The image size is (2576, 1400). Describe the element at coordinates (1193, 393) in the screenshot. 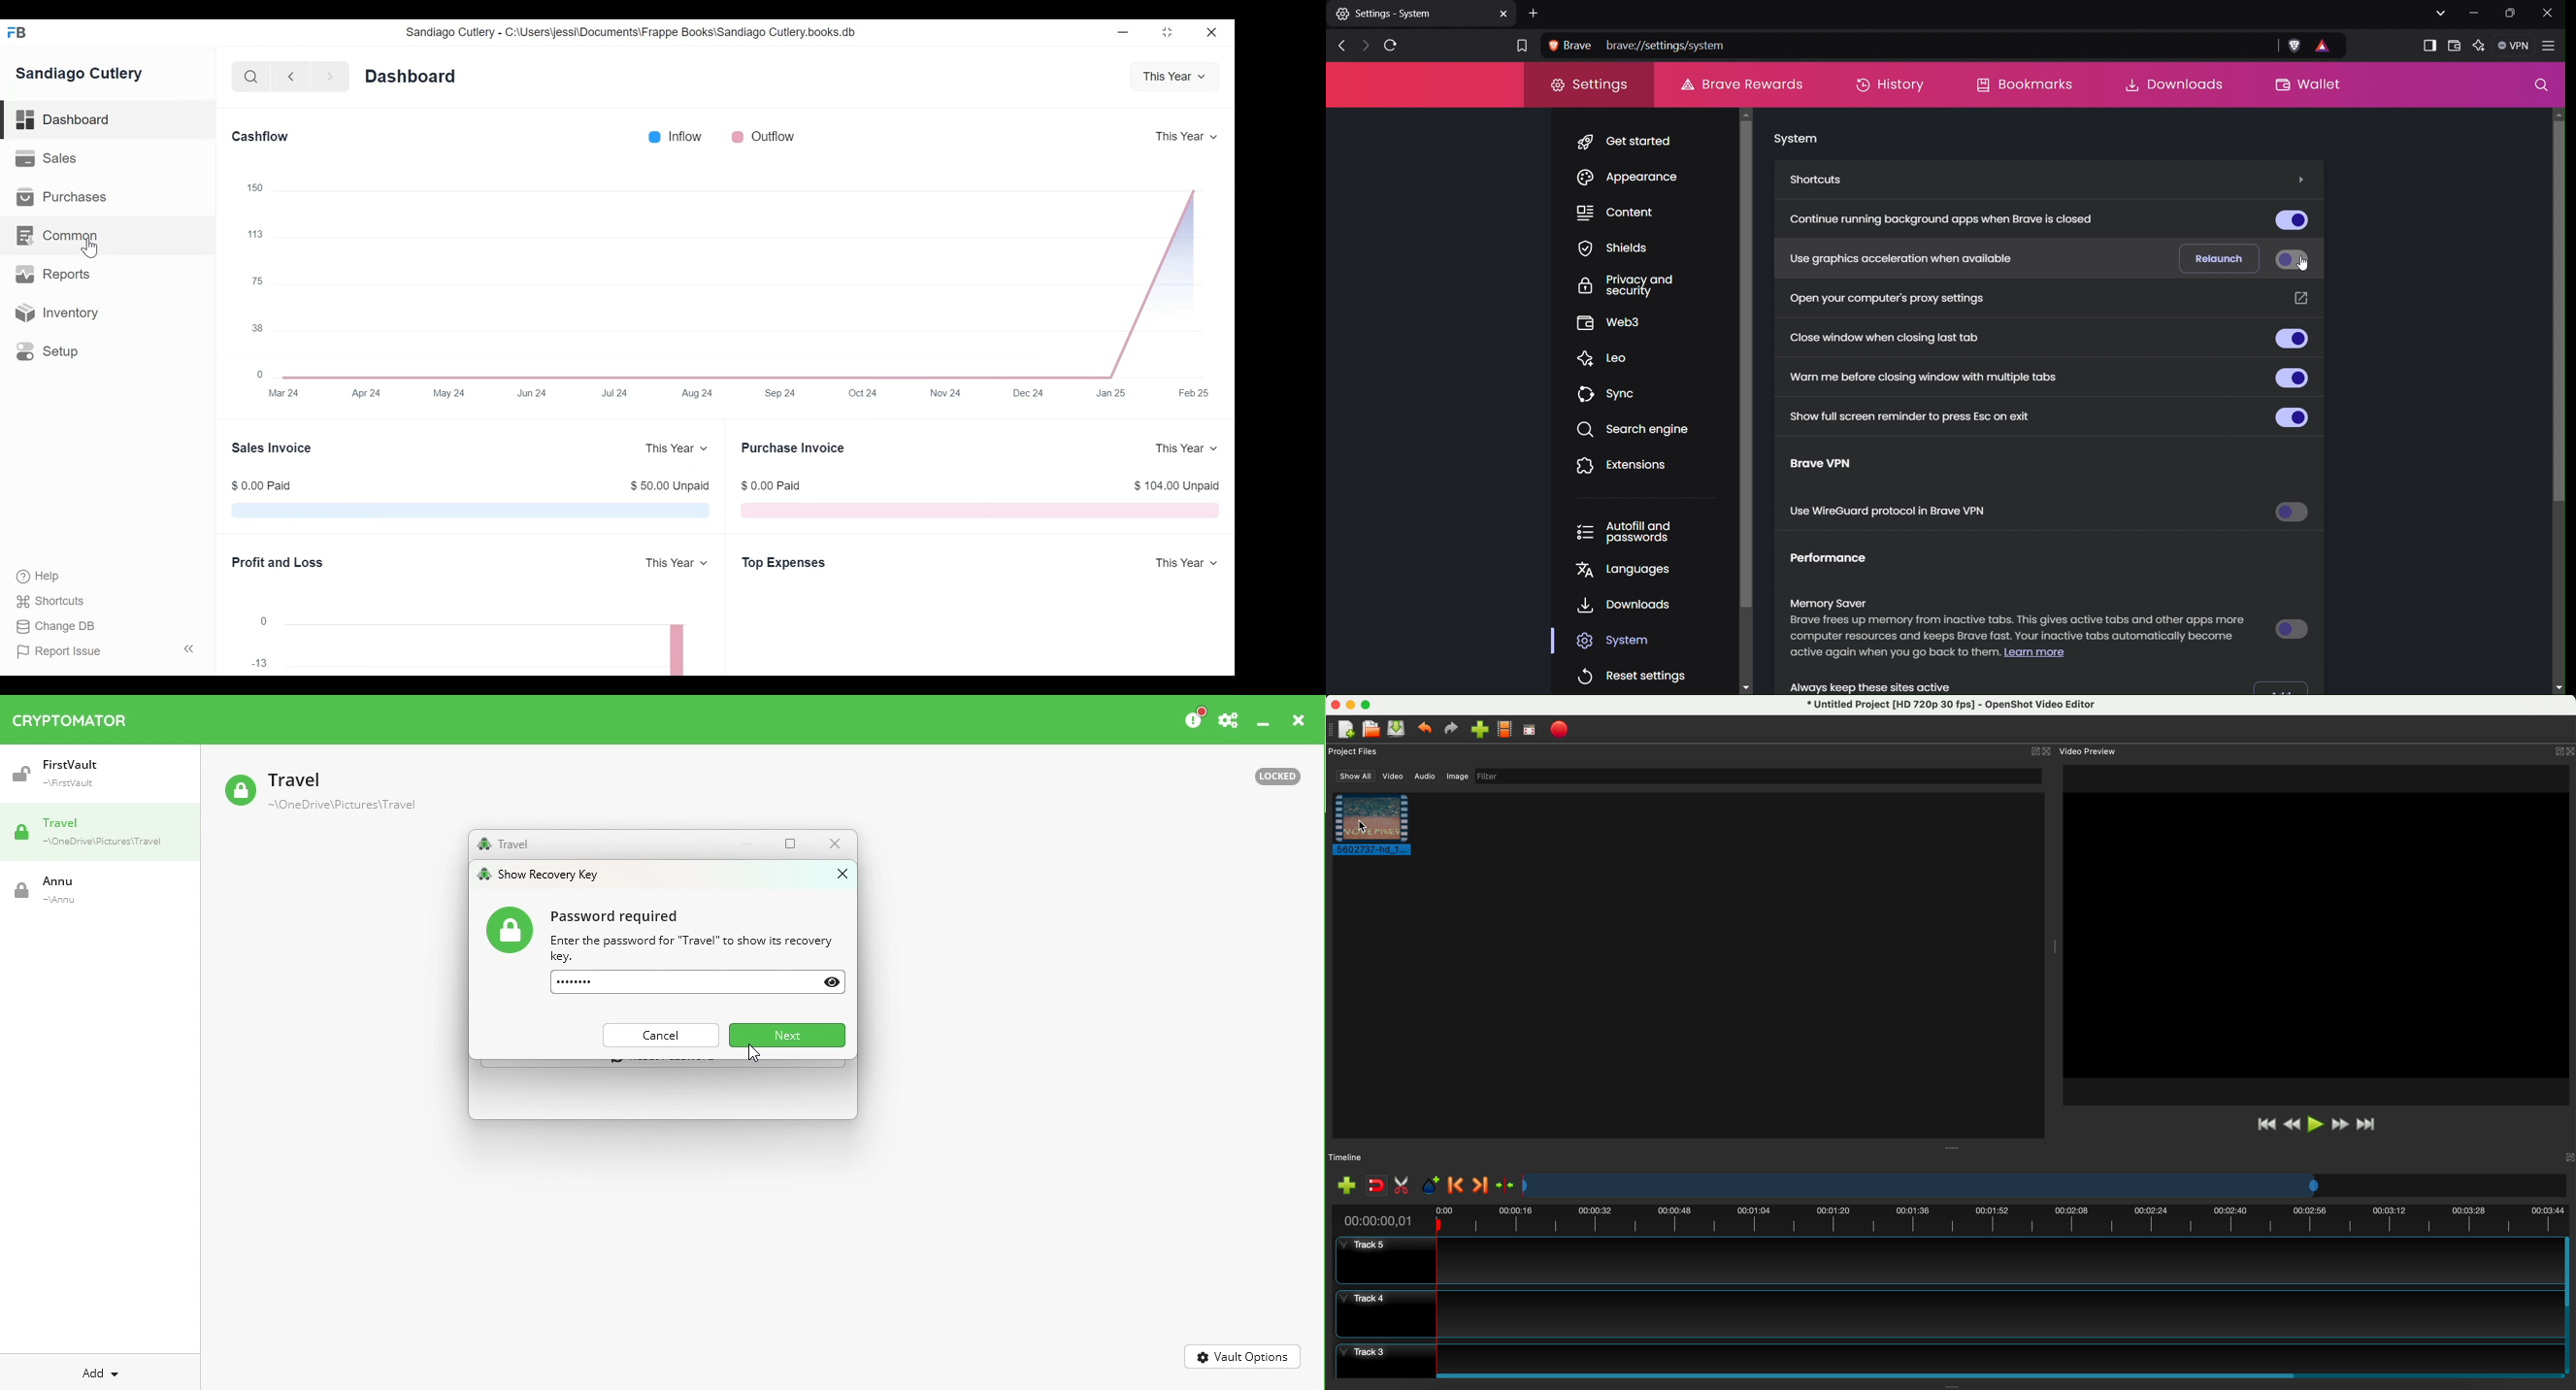

I see `Feb25` at that location.